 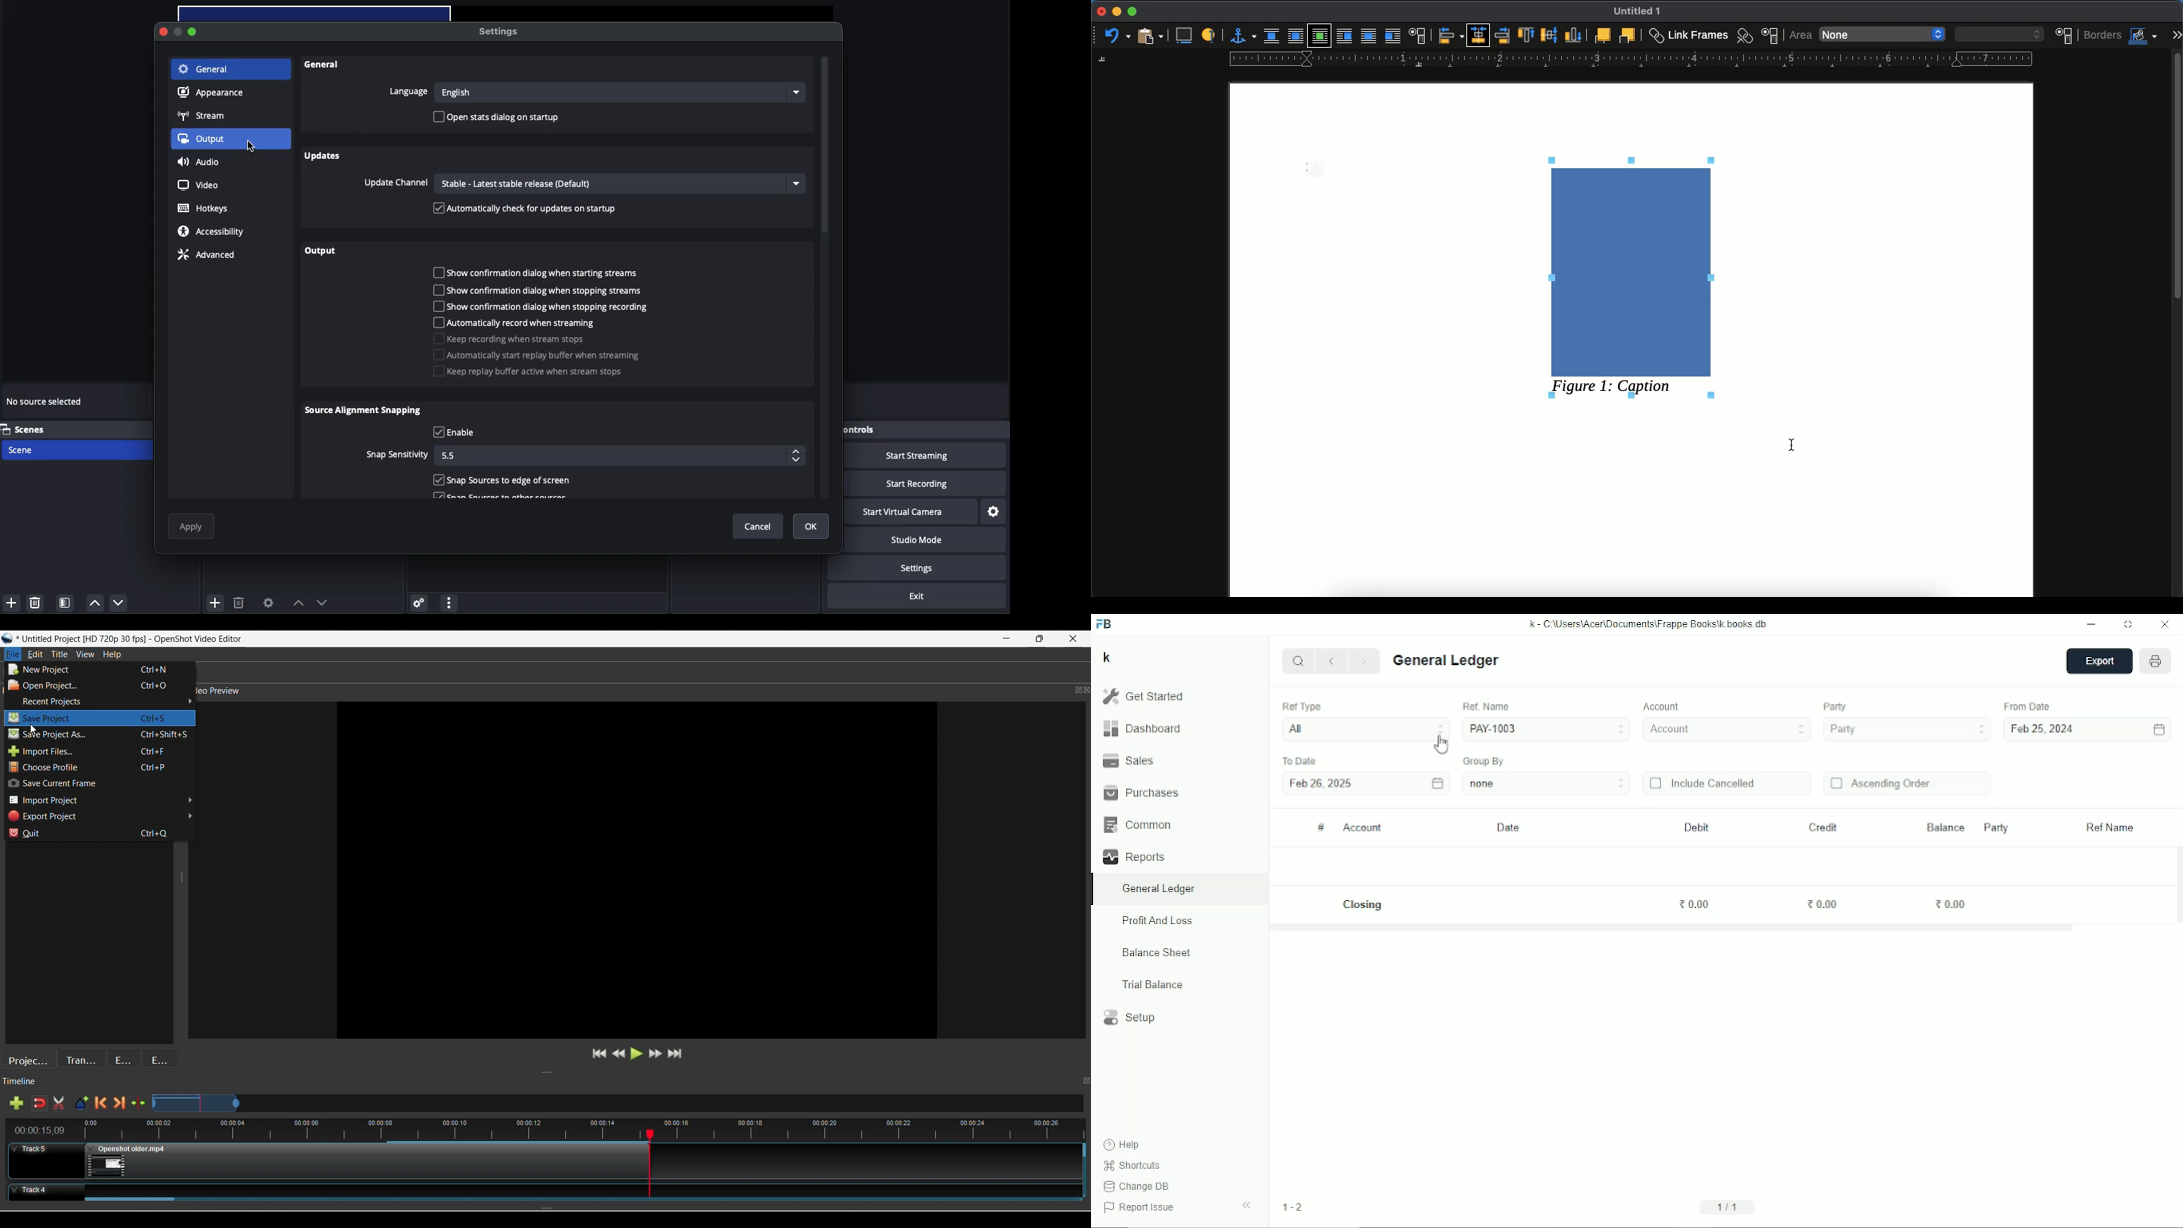 I want to click on Balance sheet, so click(x=1157, y=952).